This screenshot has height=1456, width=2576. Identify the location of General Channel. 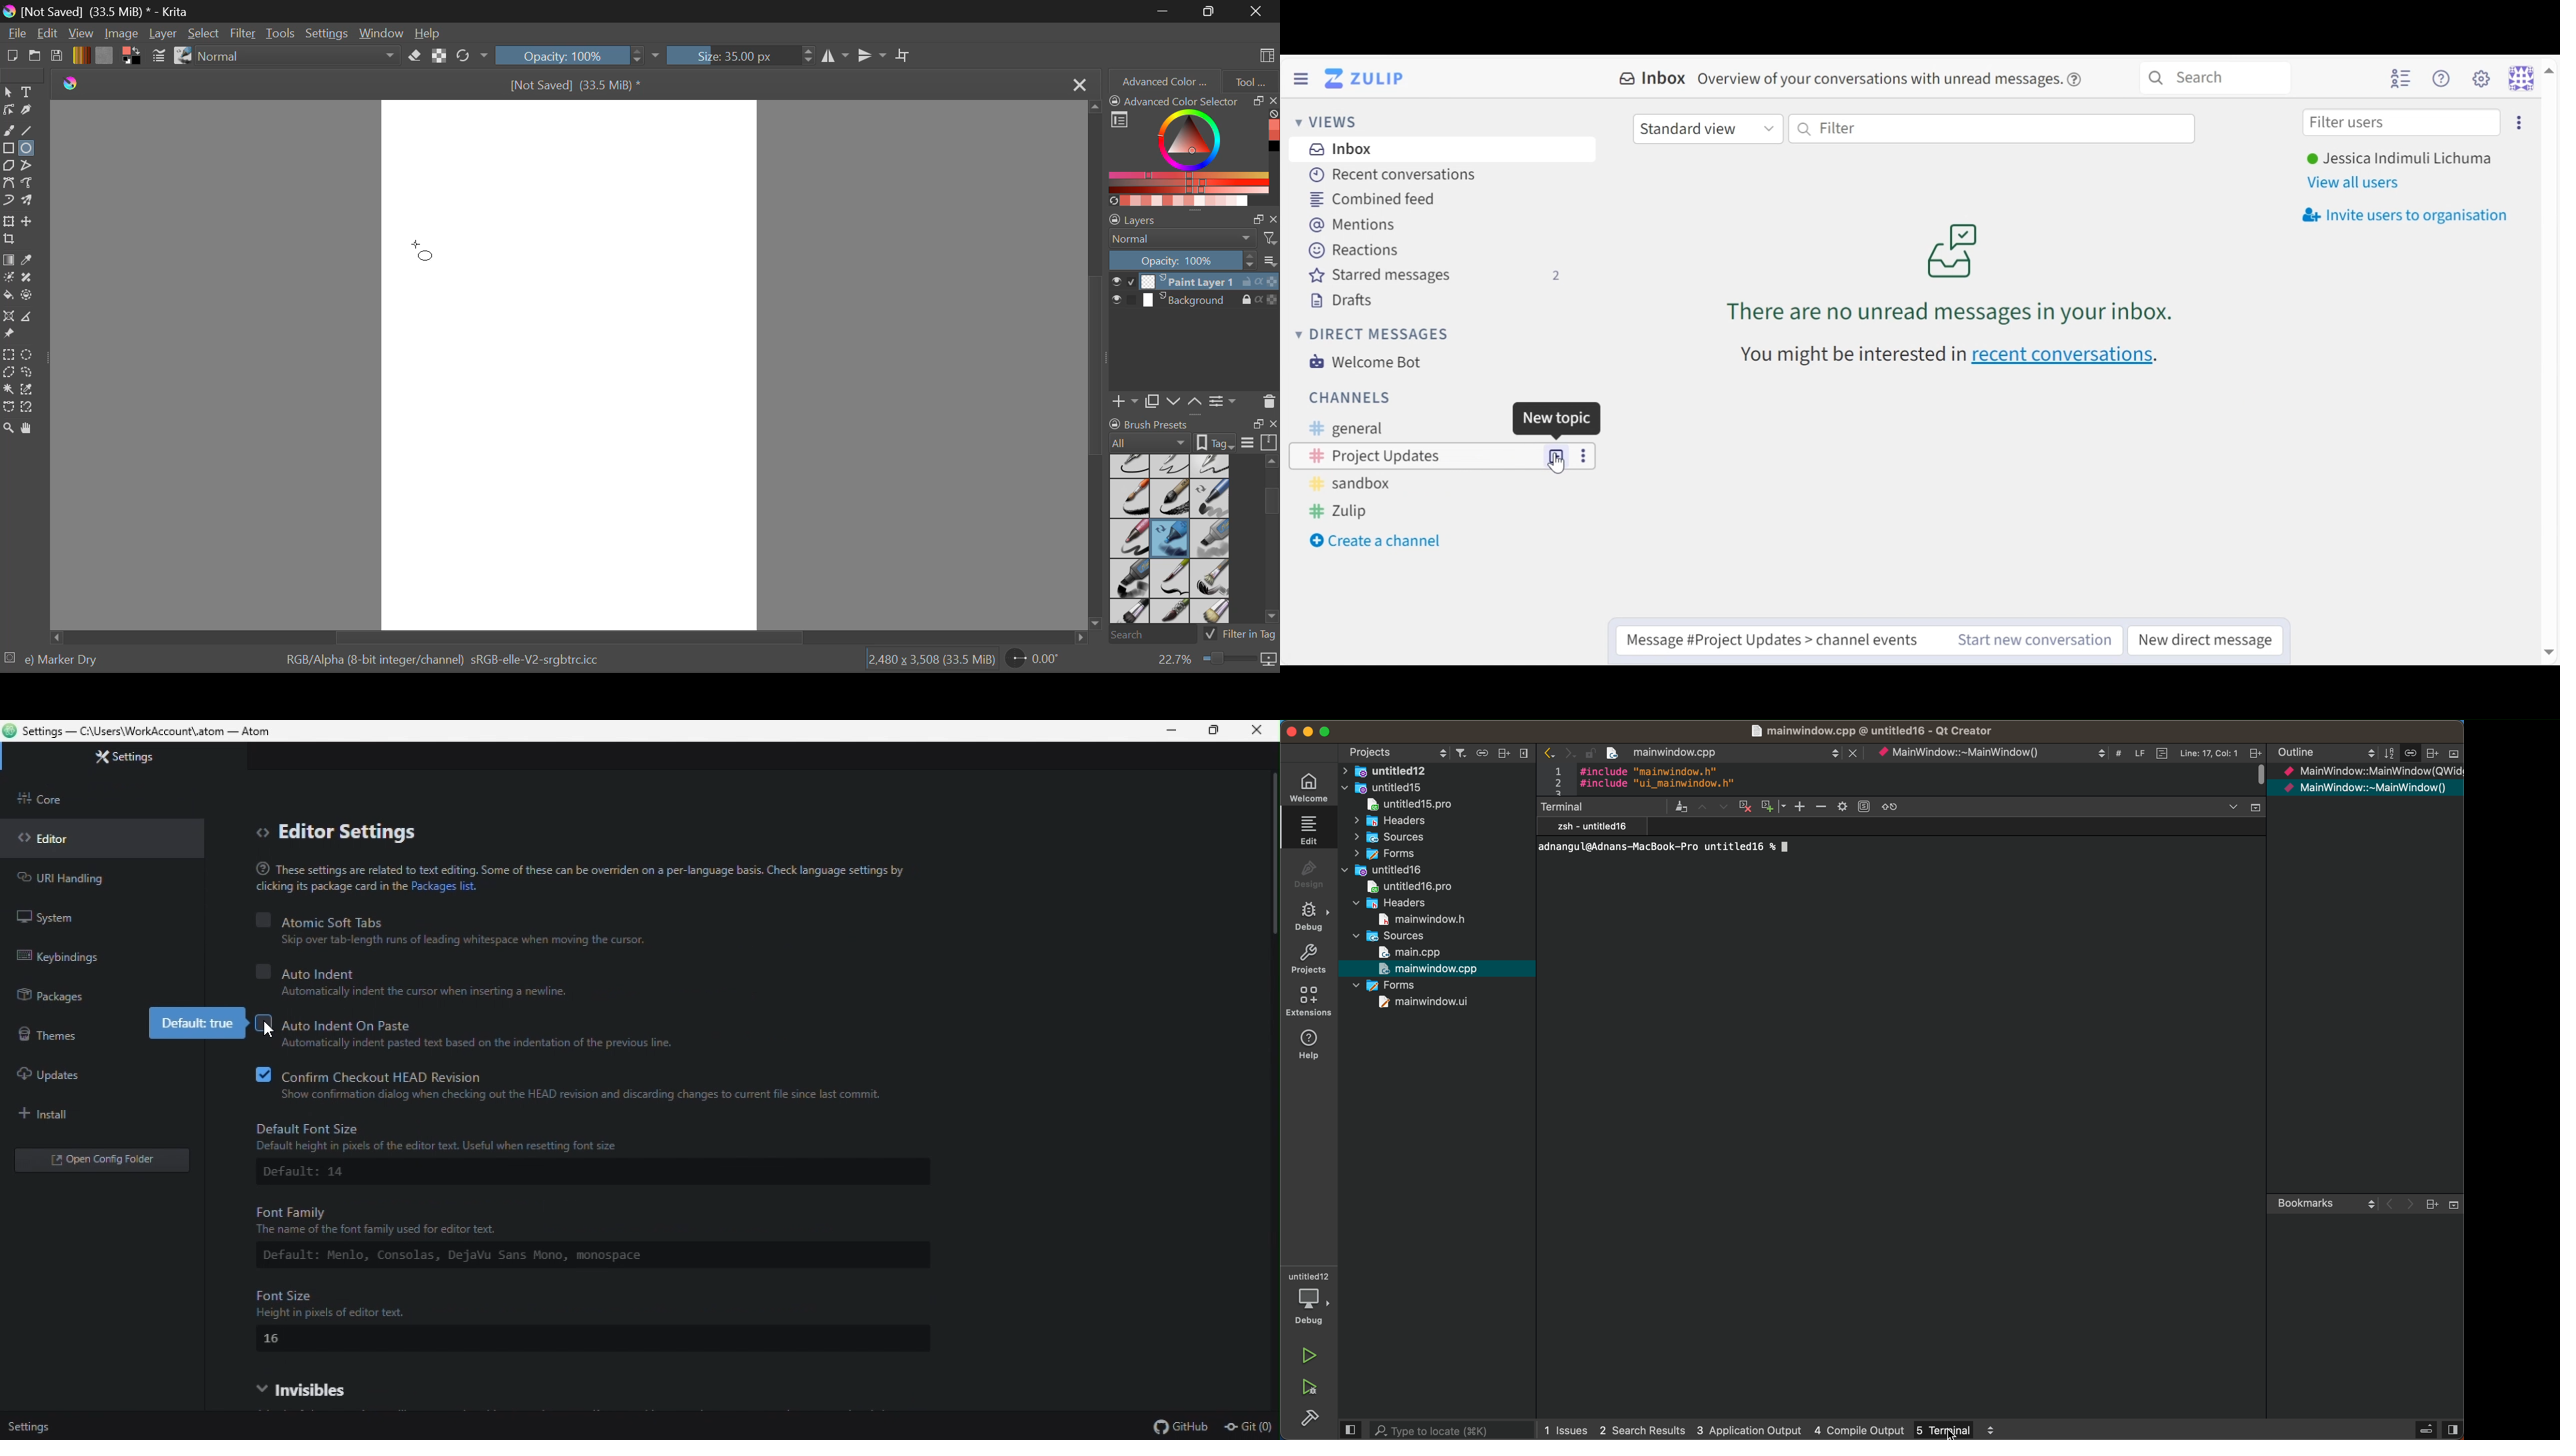
(1343, 429).